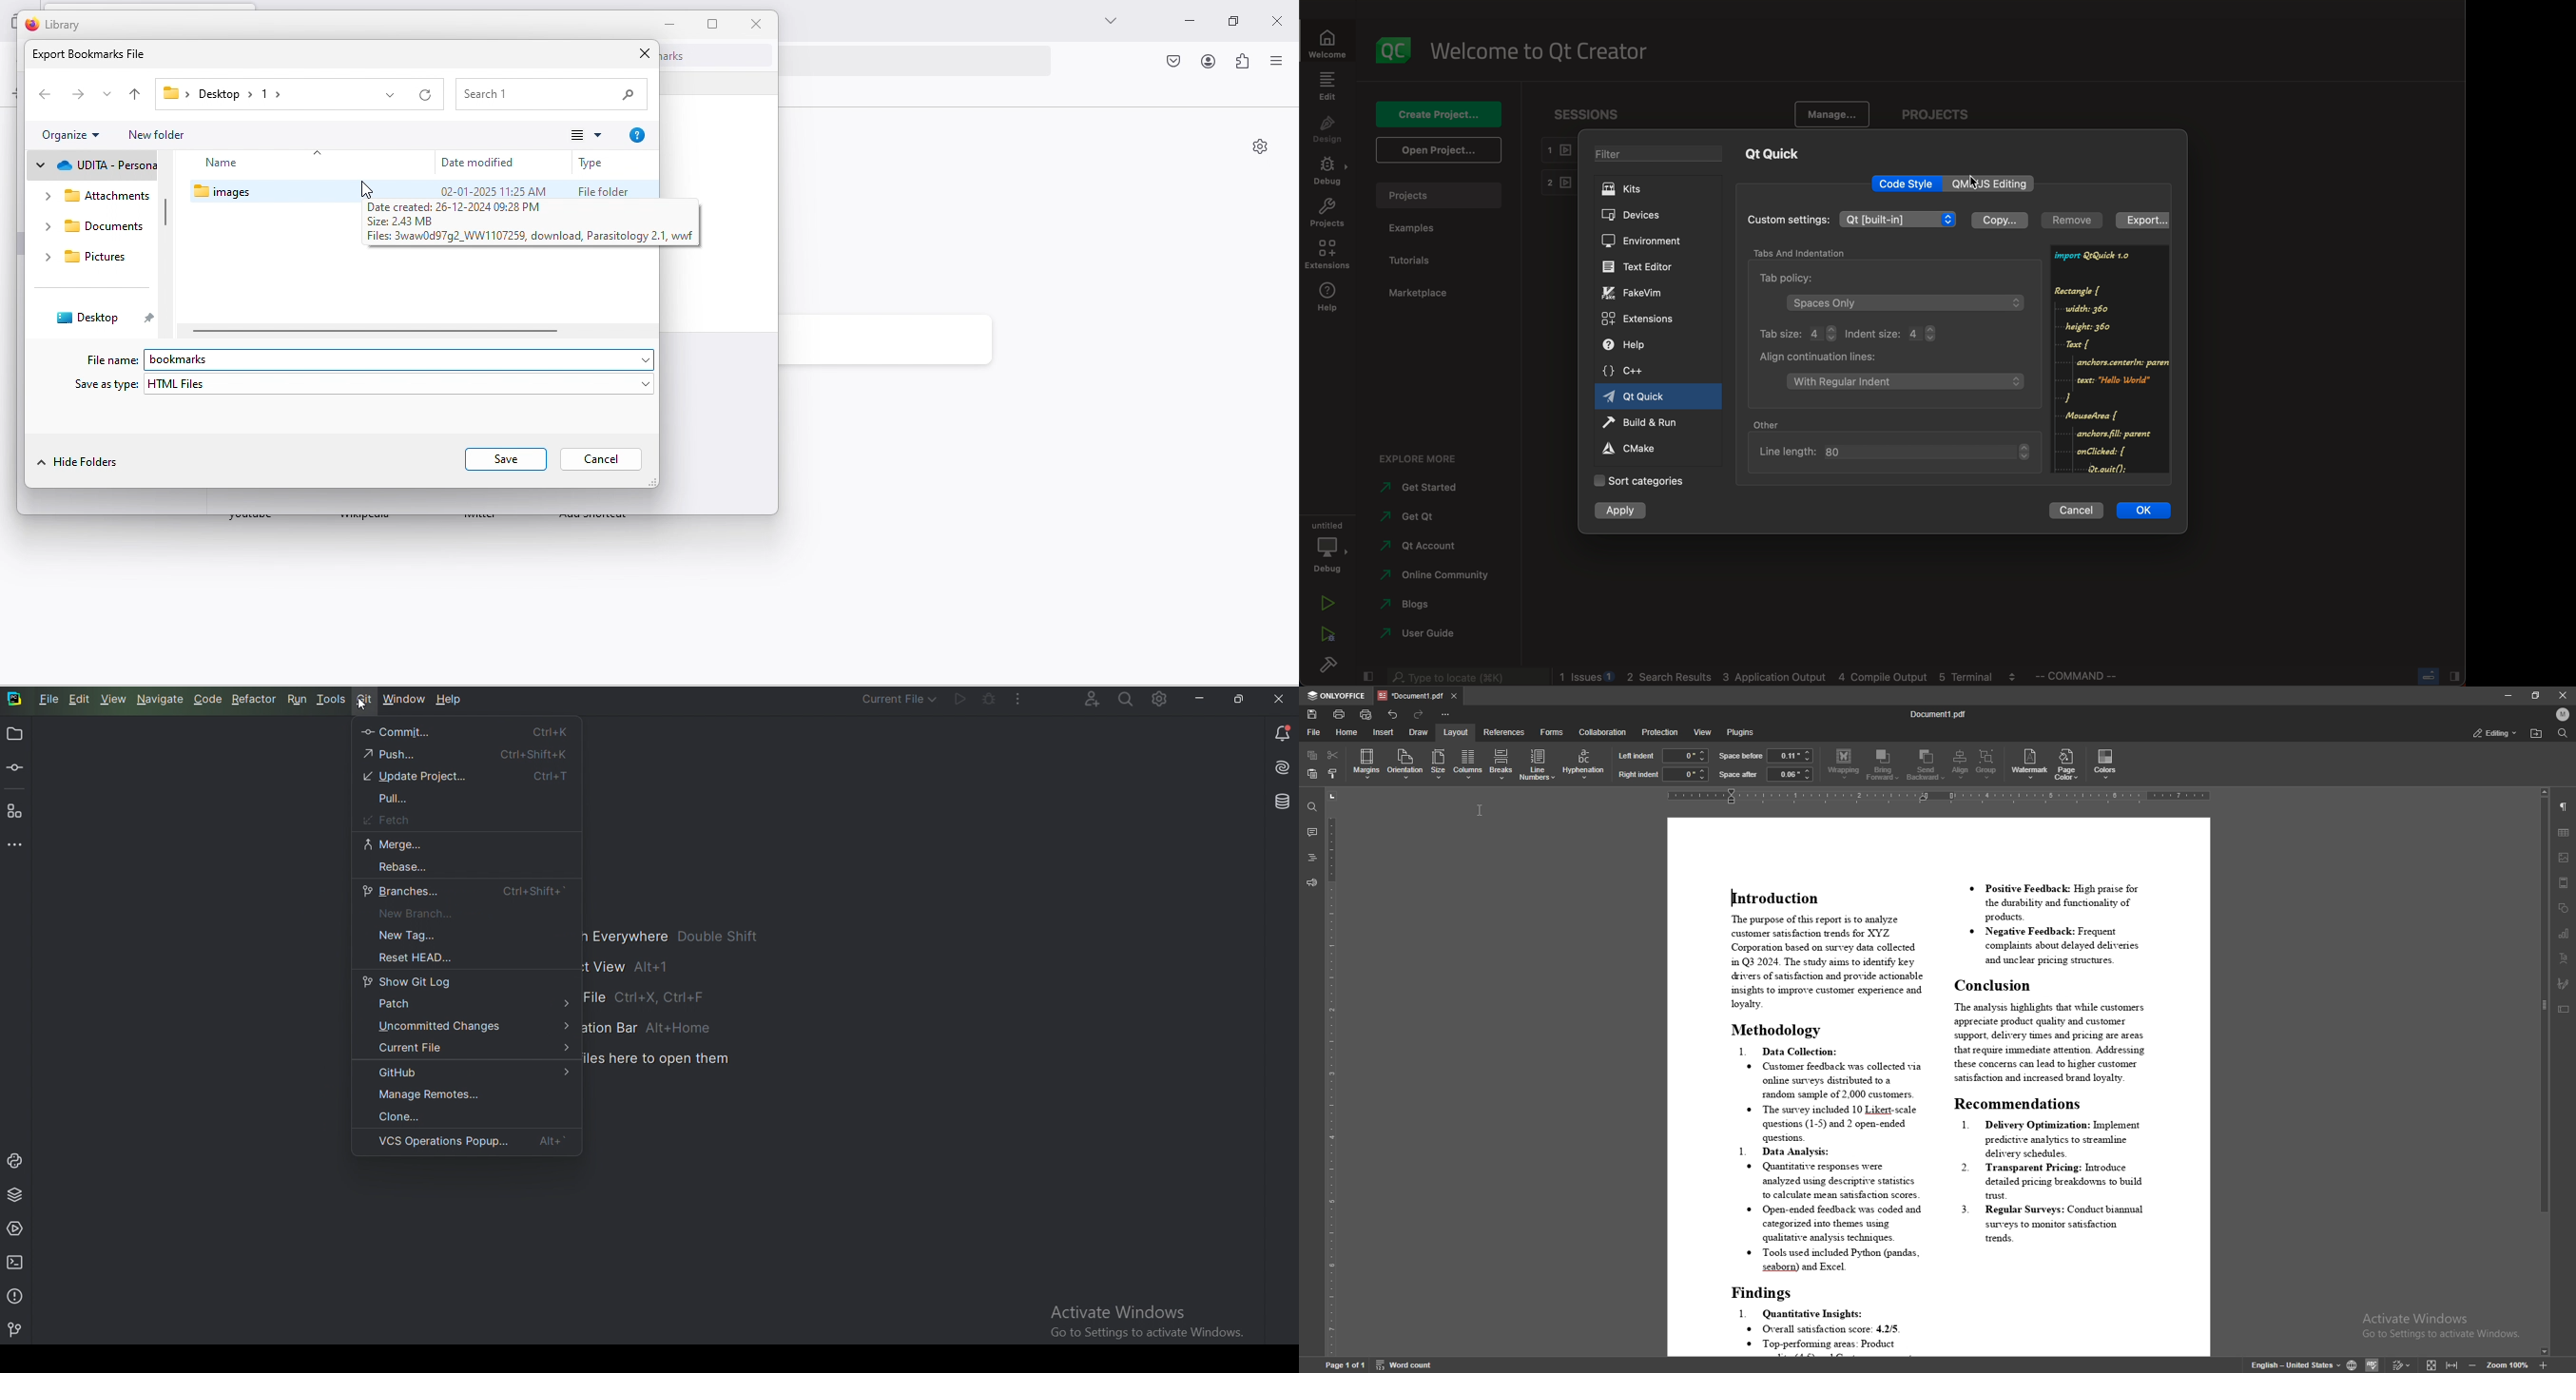  Describe the element at coordinates (1504, 731) in the screenshot. I see `references` at that location.